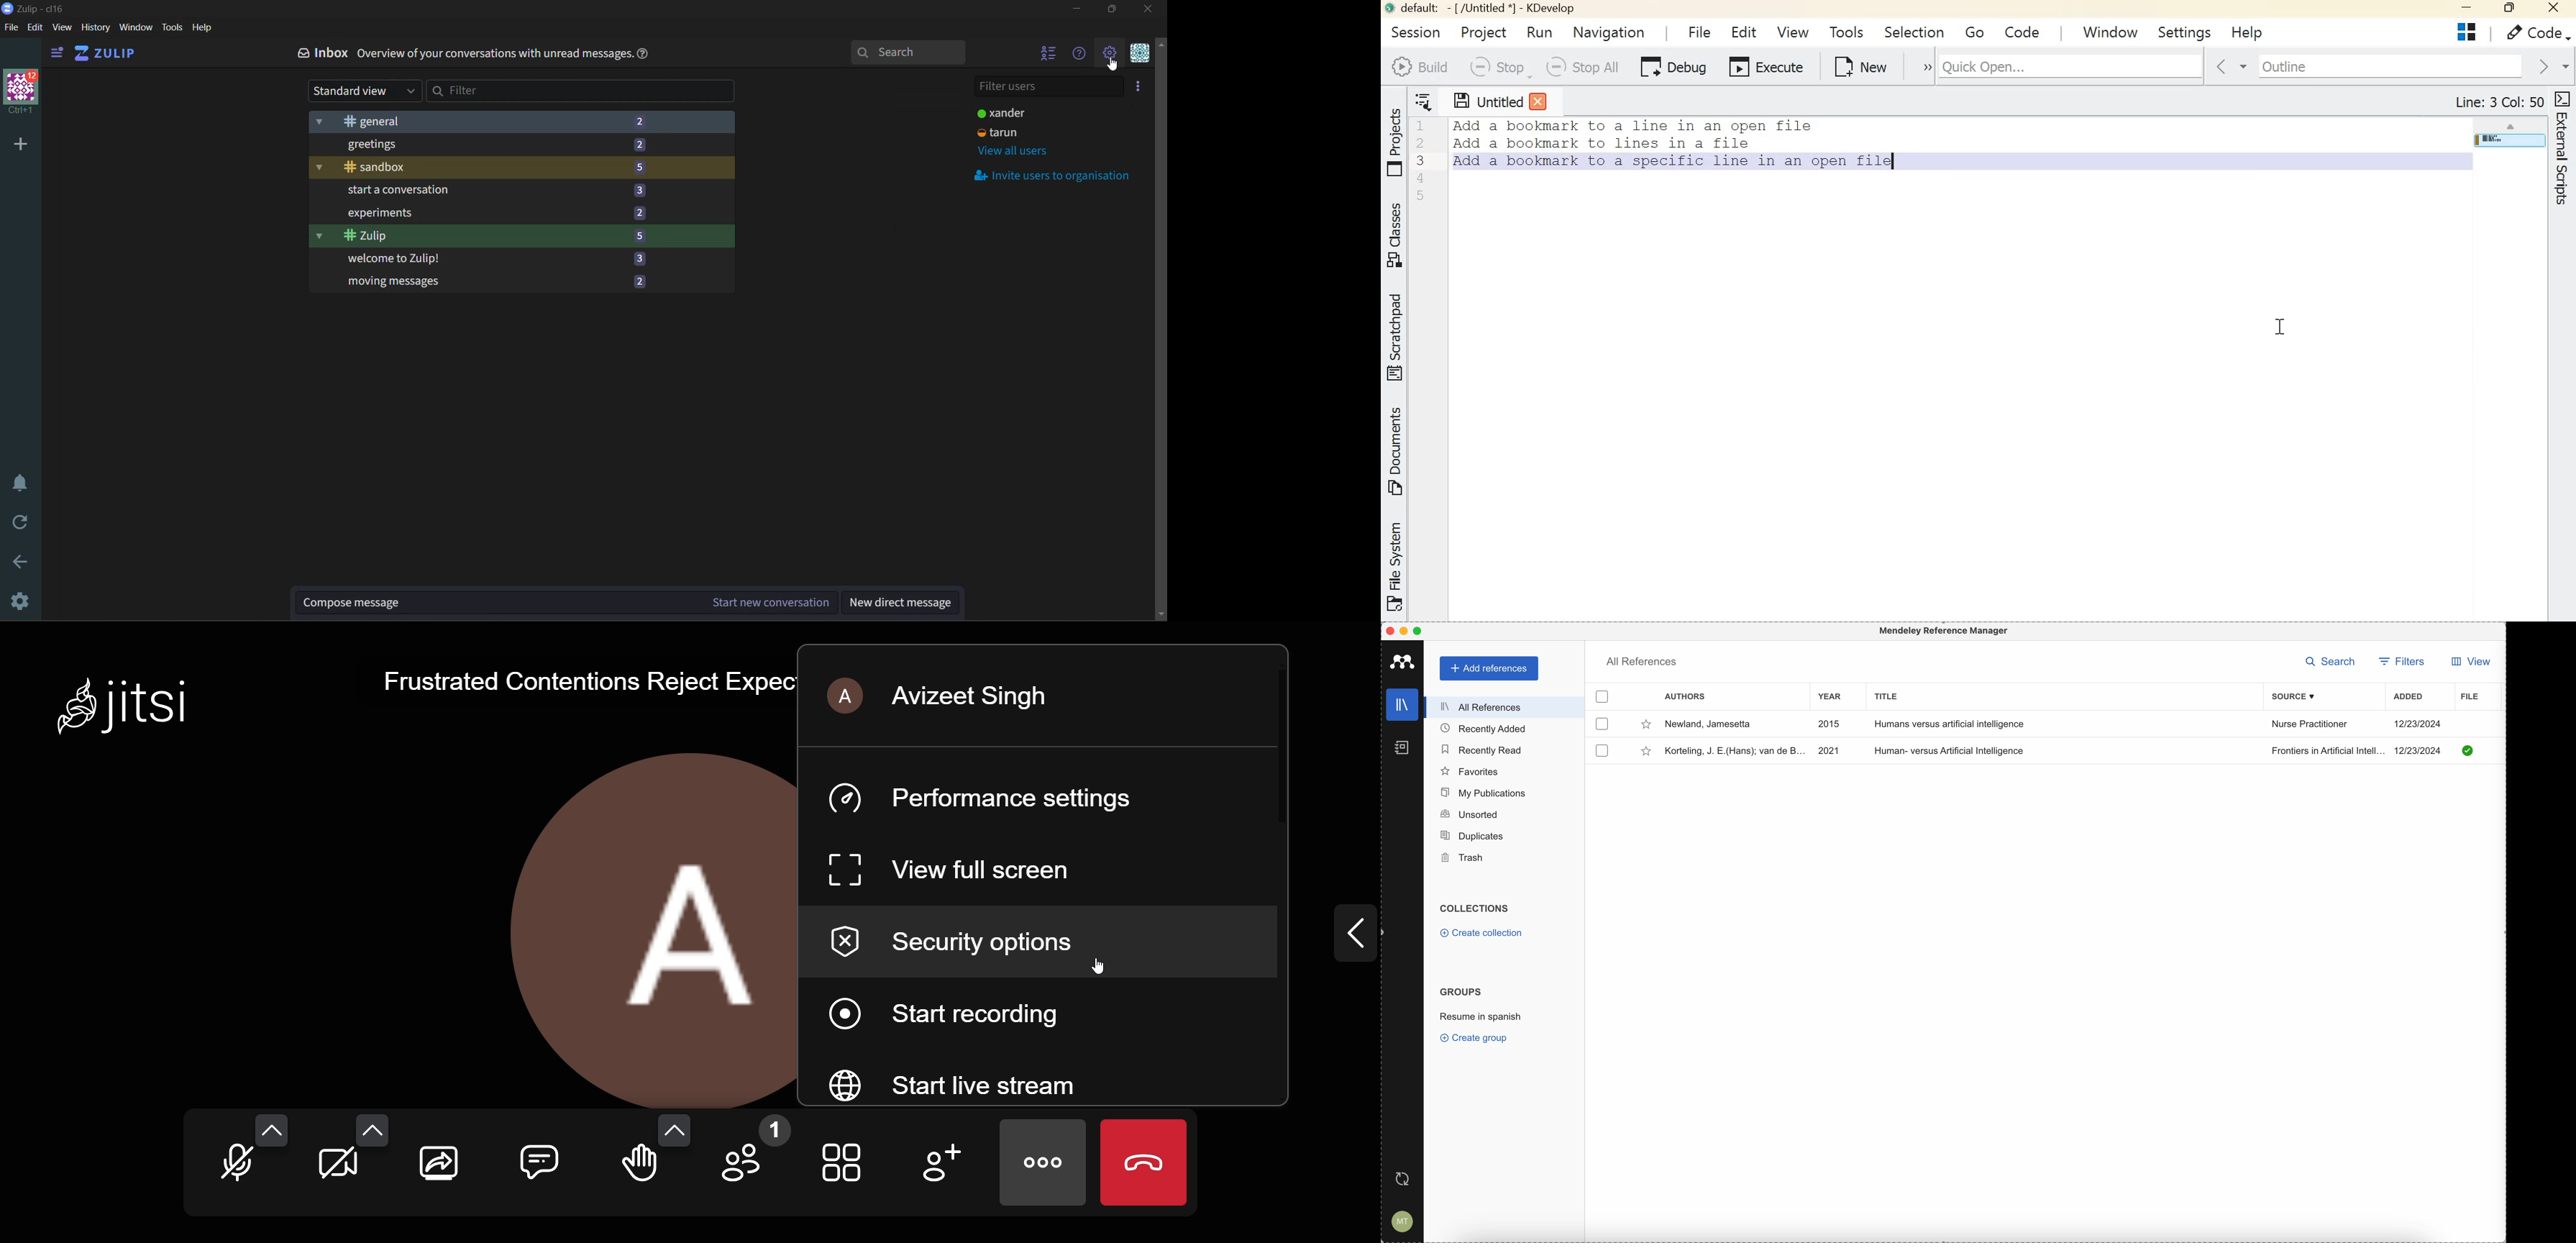 The image size is (2576, 1260). What do you see at coordinates (582, 92) in the screenshot?
I see `filter` at bounding box center [582, 92].